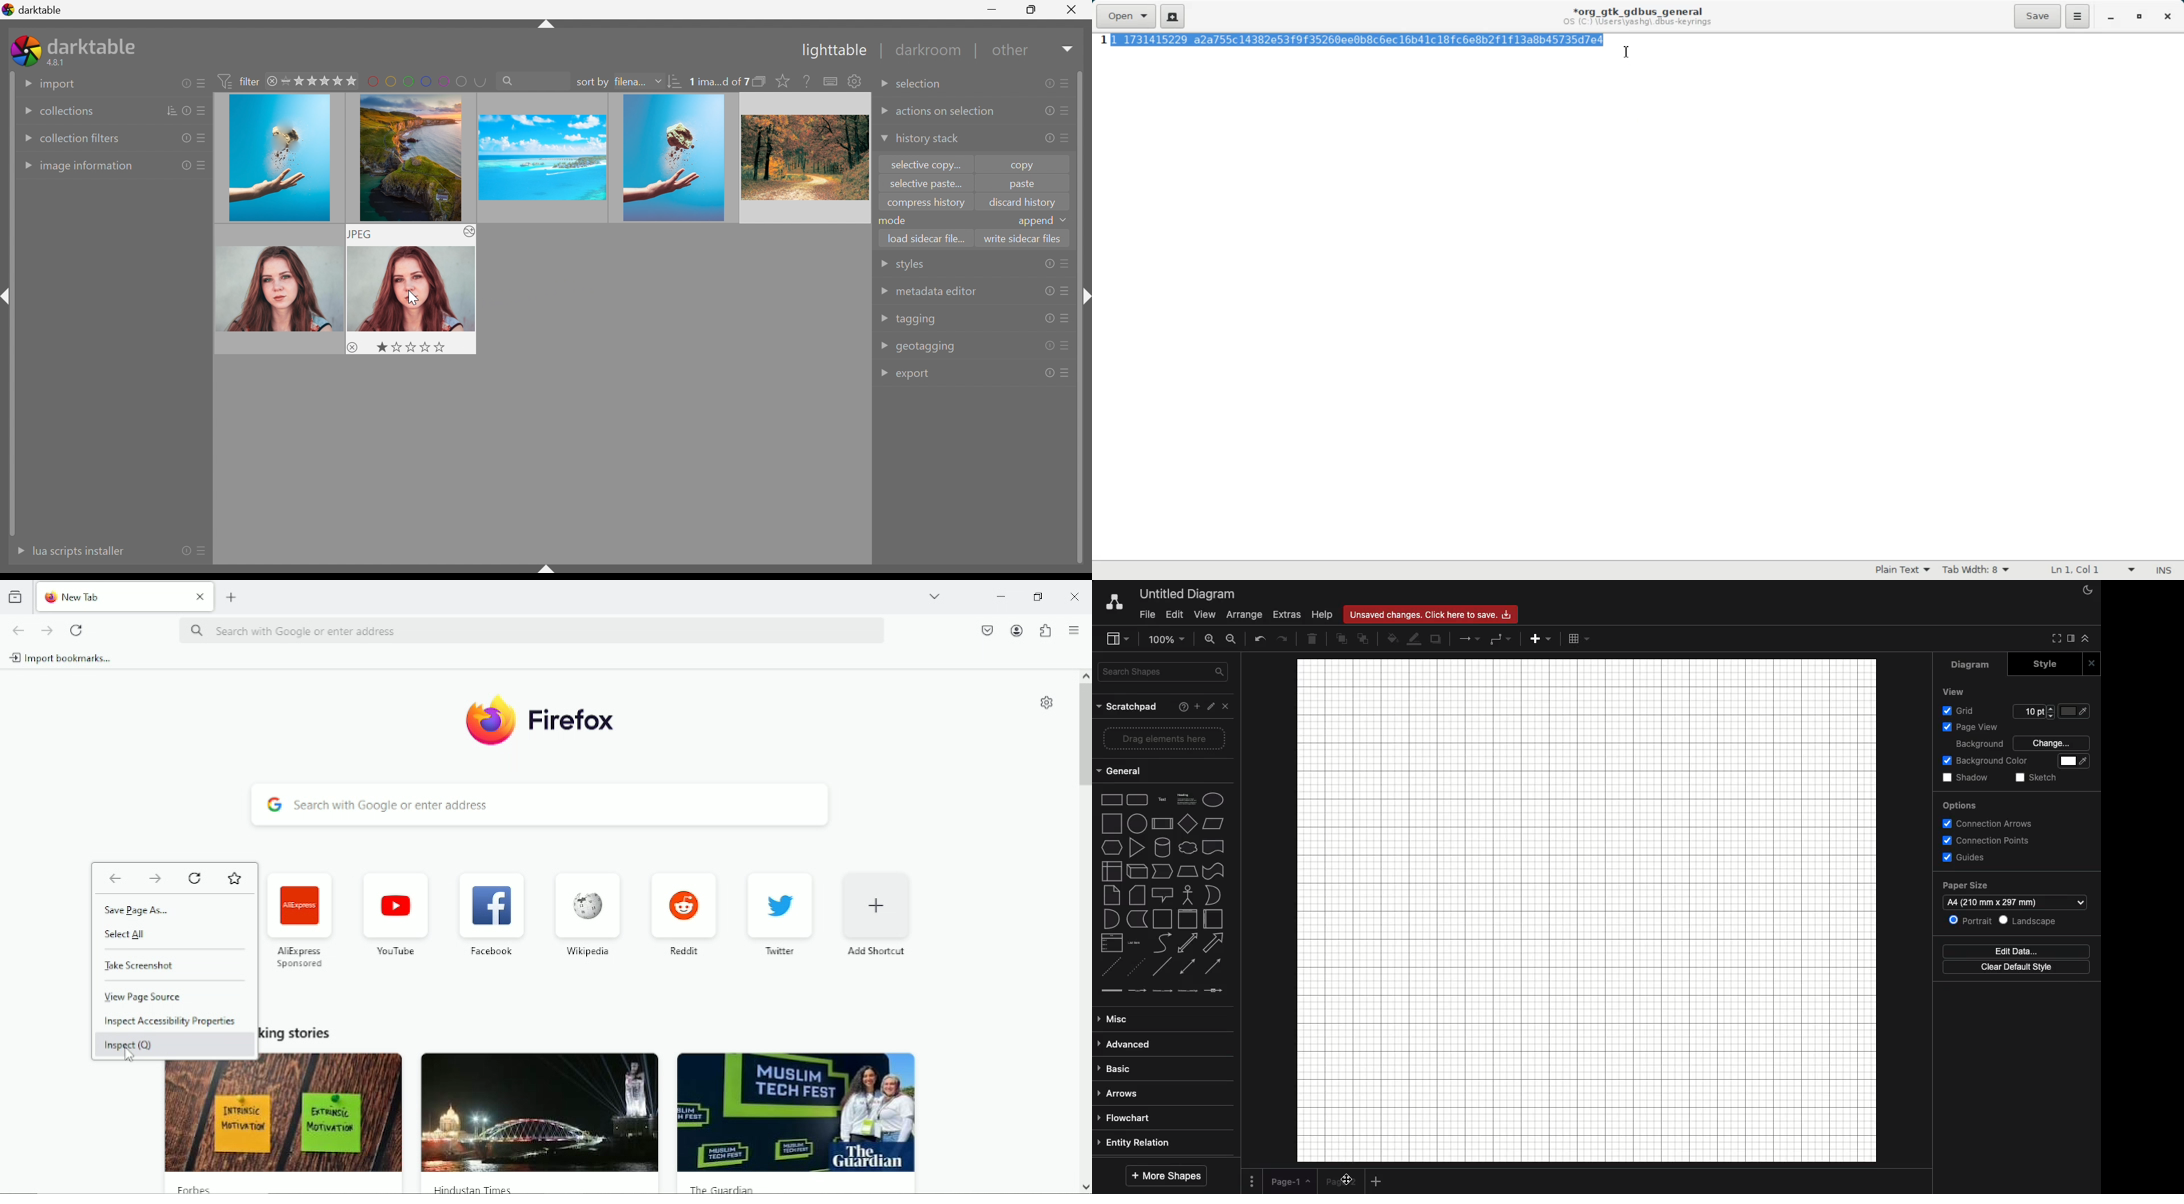 The width and height of the screenshot is (2184, 1204). Describe the element at coordinates (1412, 640) in the screenshot. I see `Line color` at that location.